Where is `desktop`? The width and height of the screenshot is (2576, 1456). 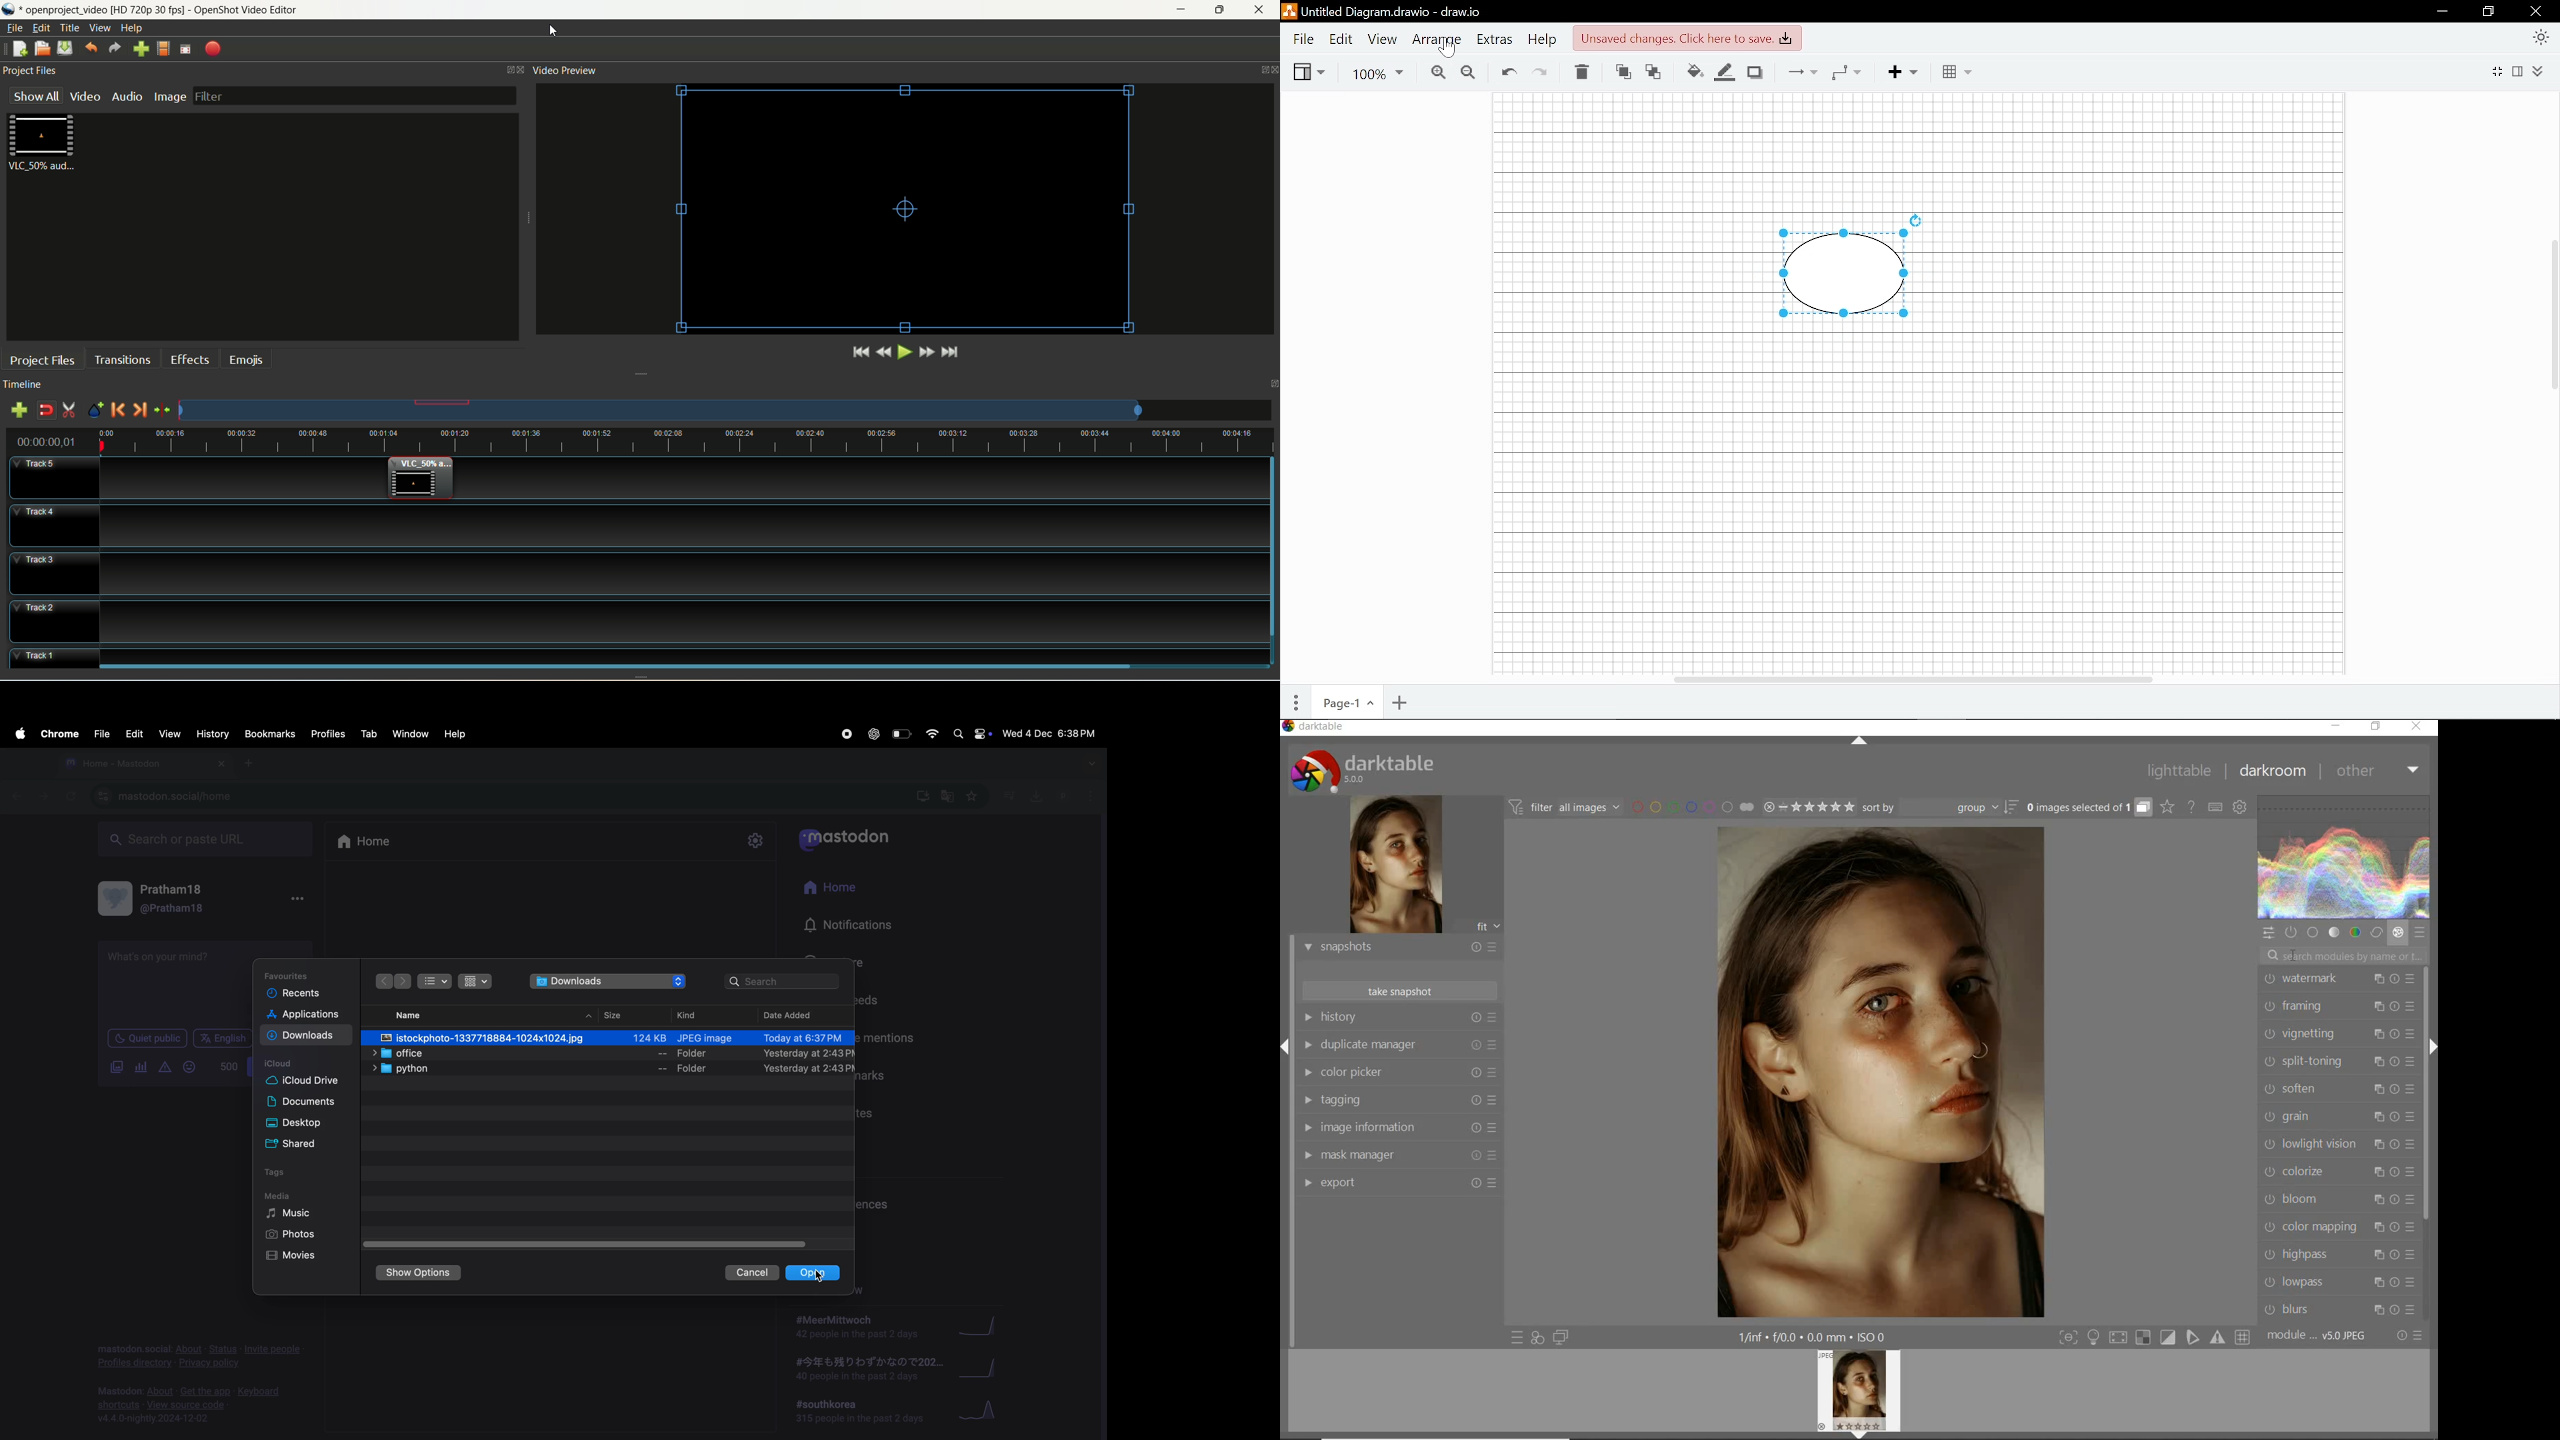 desktop is located at coordinates (307, 1124).